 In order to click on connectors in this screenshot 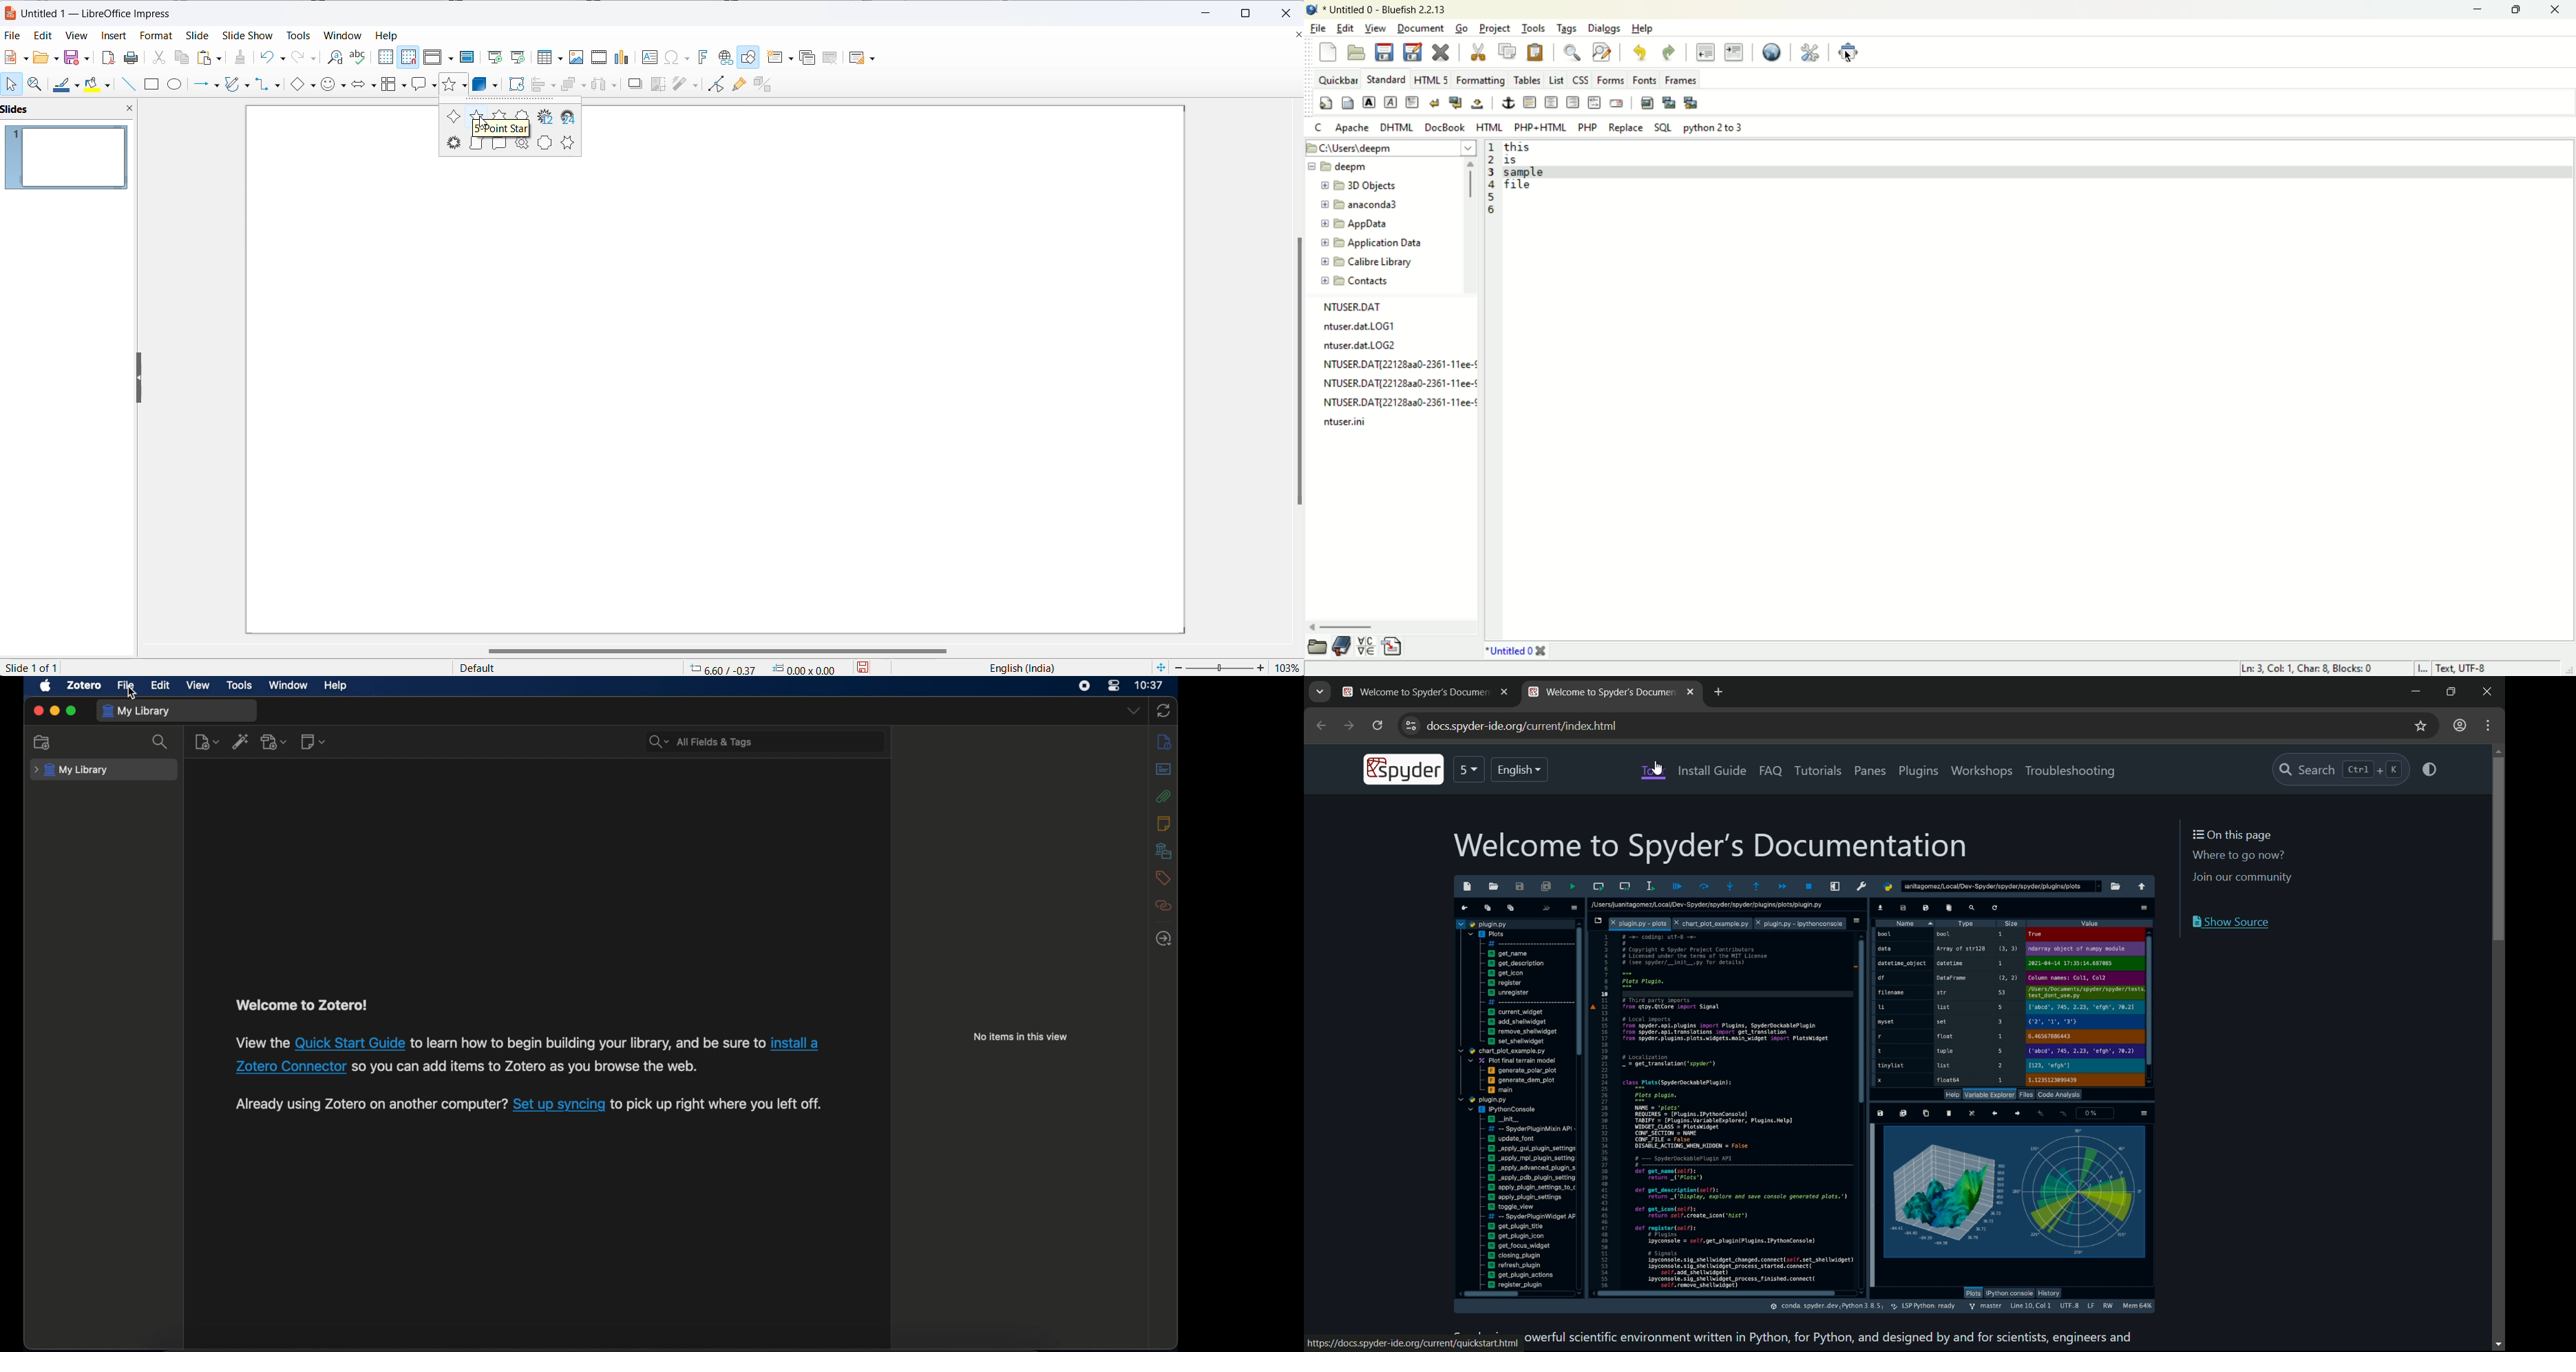, I will do `click(272, 85)`.